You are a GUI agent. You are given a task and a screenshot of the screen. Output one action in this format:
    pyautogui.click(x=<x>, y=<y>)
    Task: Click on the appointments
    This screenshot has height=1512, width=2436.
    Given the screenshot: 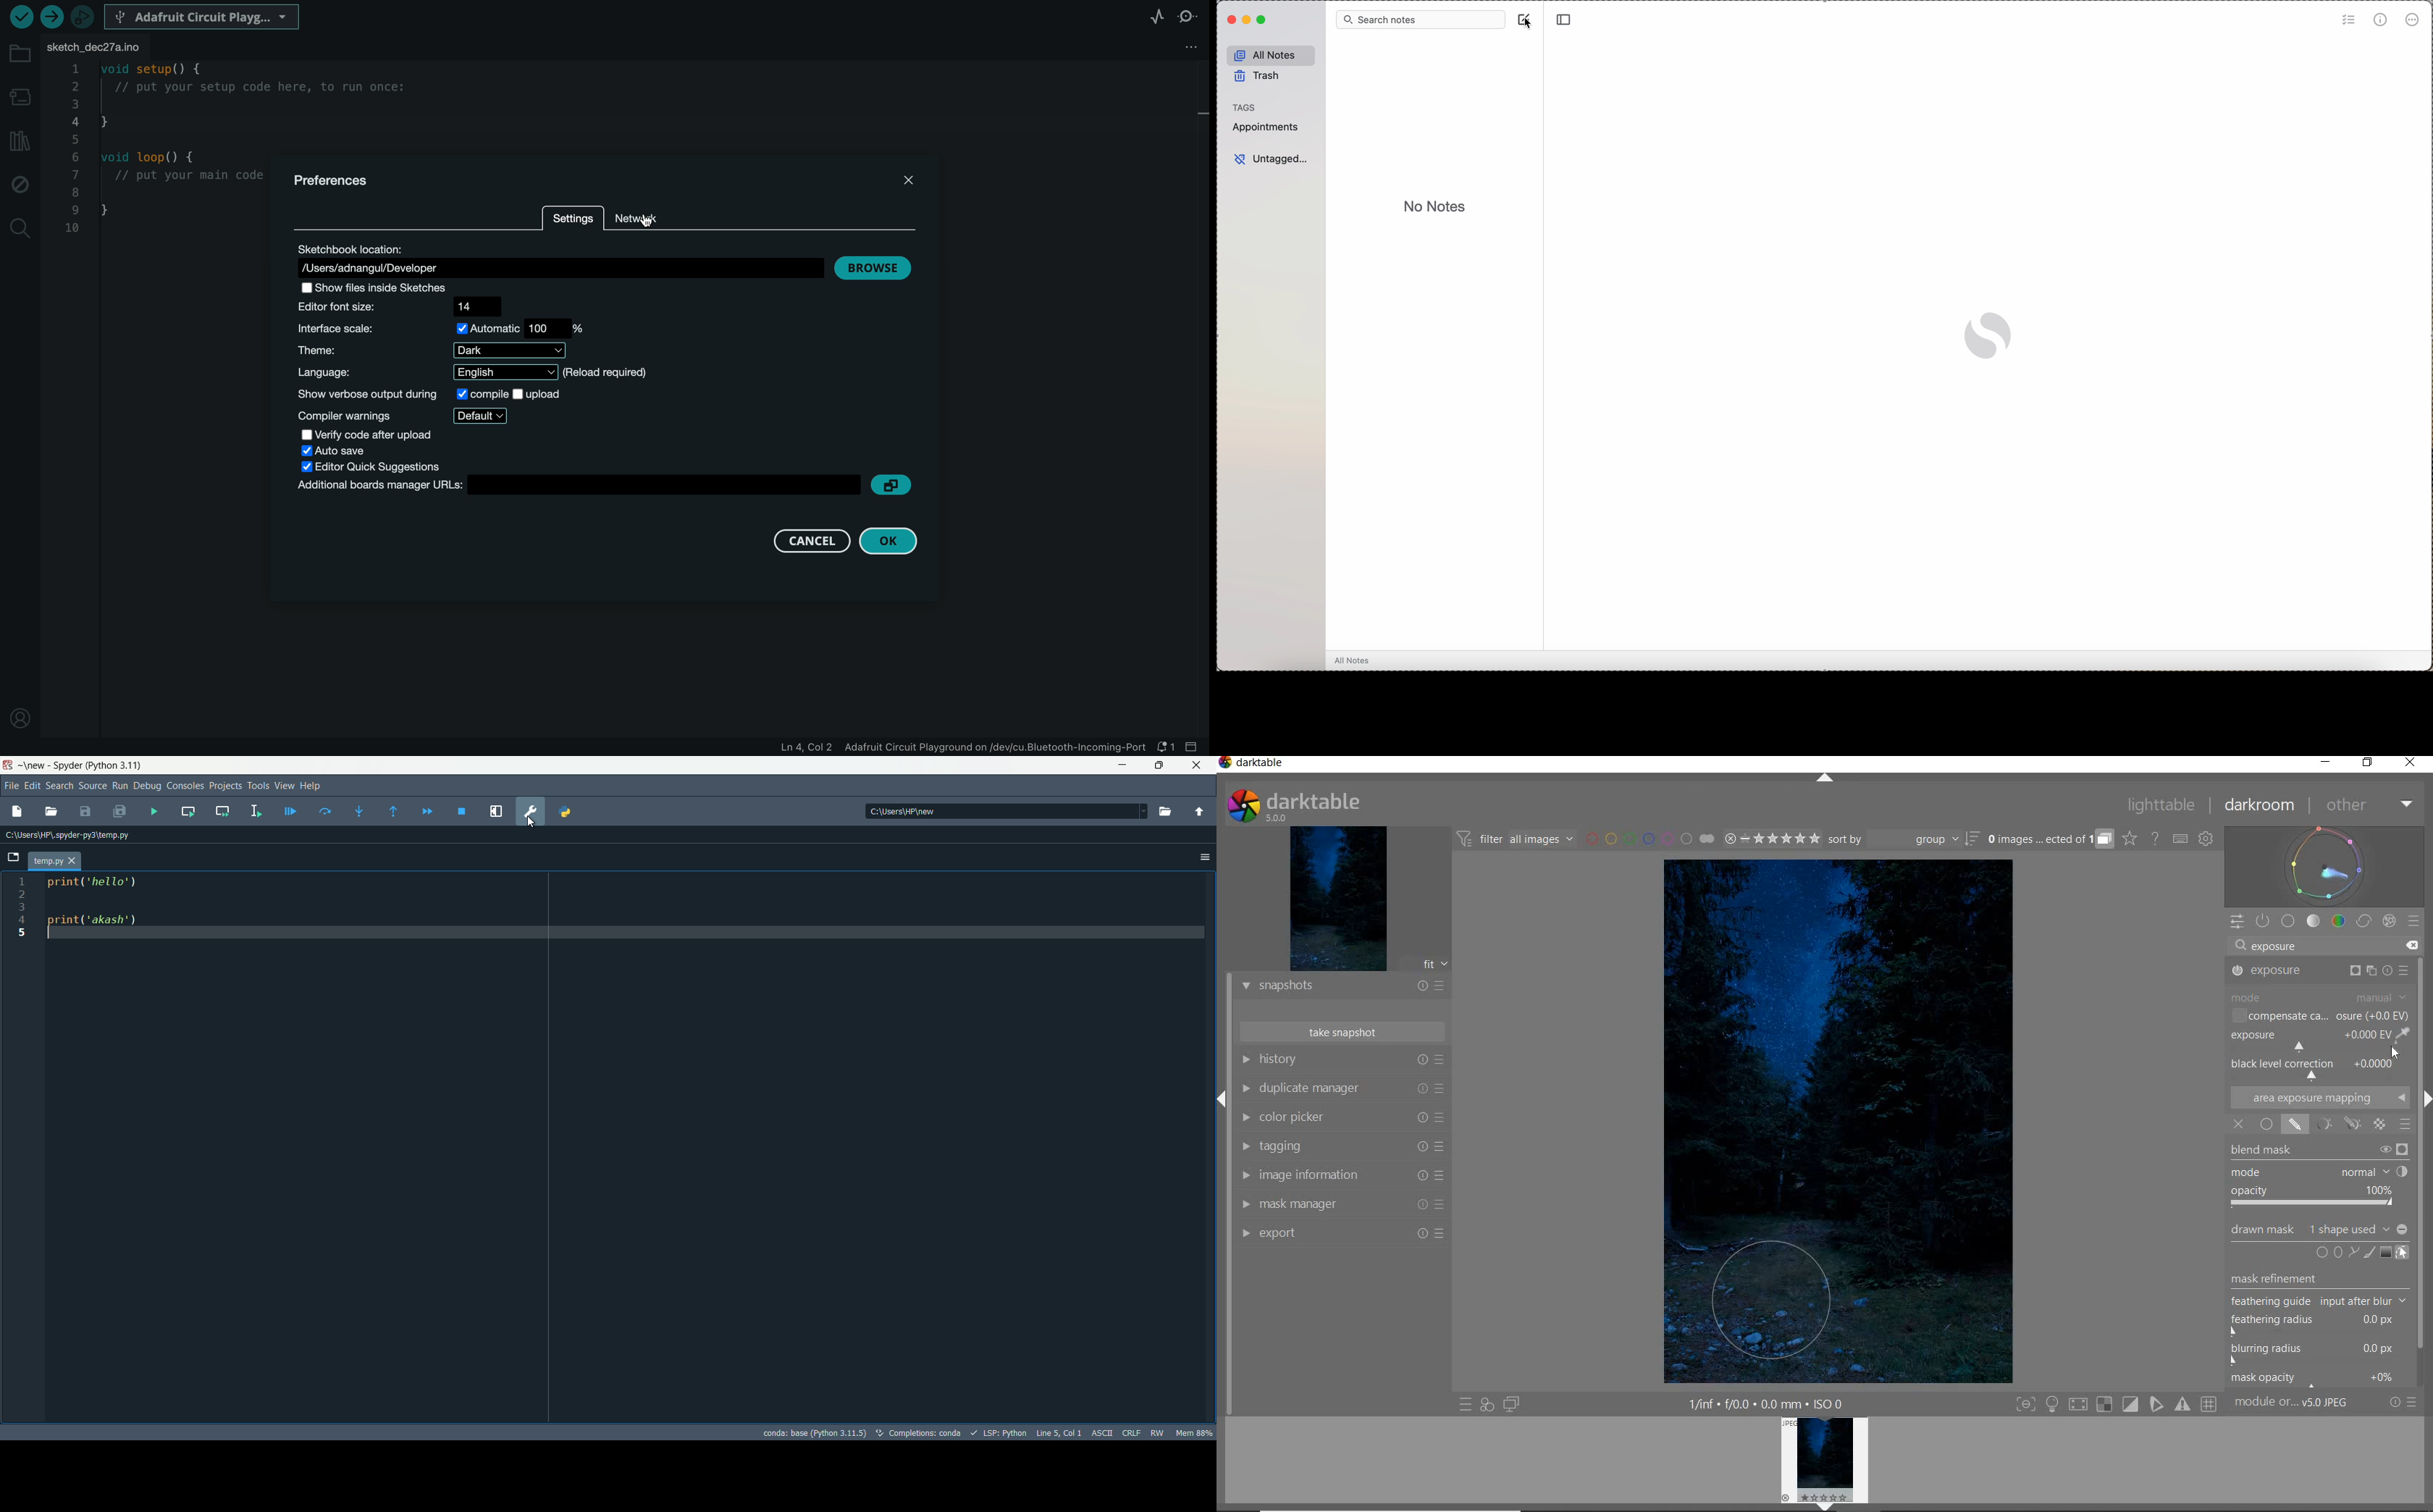 What is the action you would take?
    pyautogui.click(x=1266, y=127)
    